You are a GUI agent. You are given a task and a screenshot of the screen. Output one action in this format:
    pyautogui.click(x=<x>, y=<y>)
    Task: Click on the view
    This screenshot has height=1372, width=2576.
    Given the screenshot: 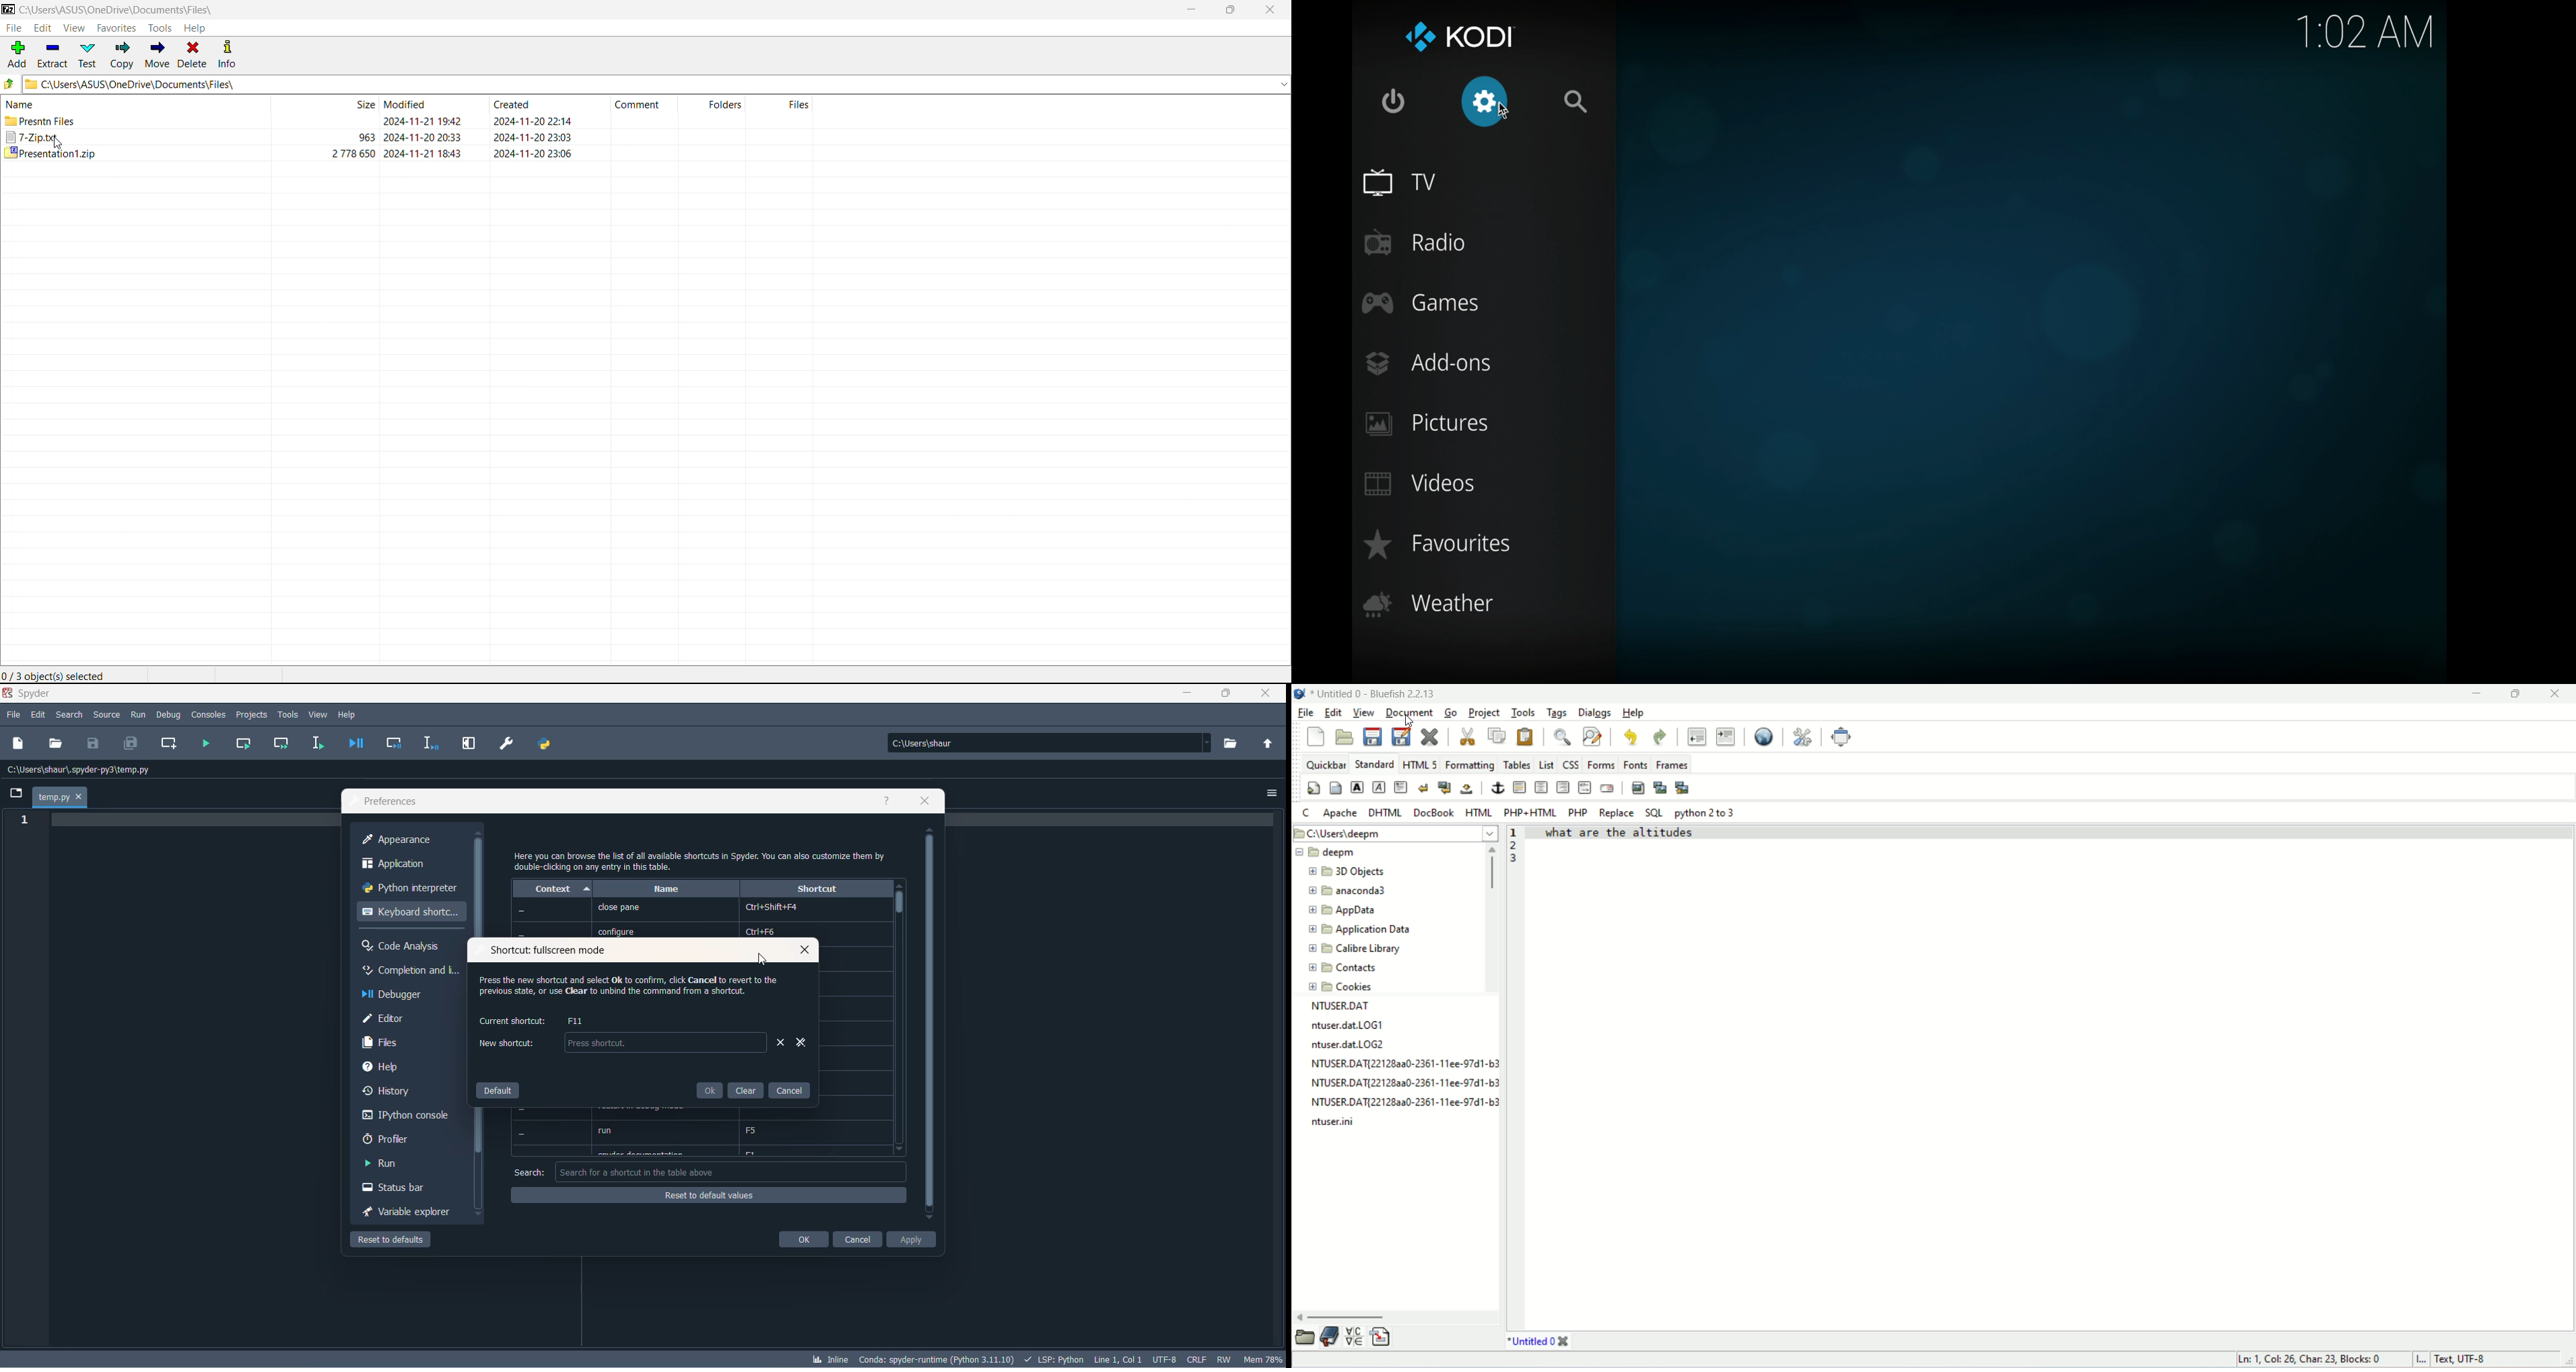 What is the action you would take?
    pyautogui.click(x=319, y=715)
    